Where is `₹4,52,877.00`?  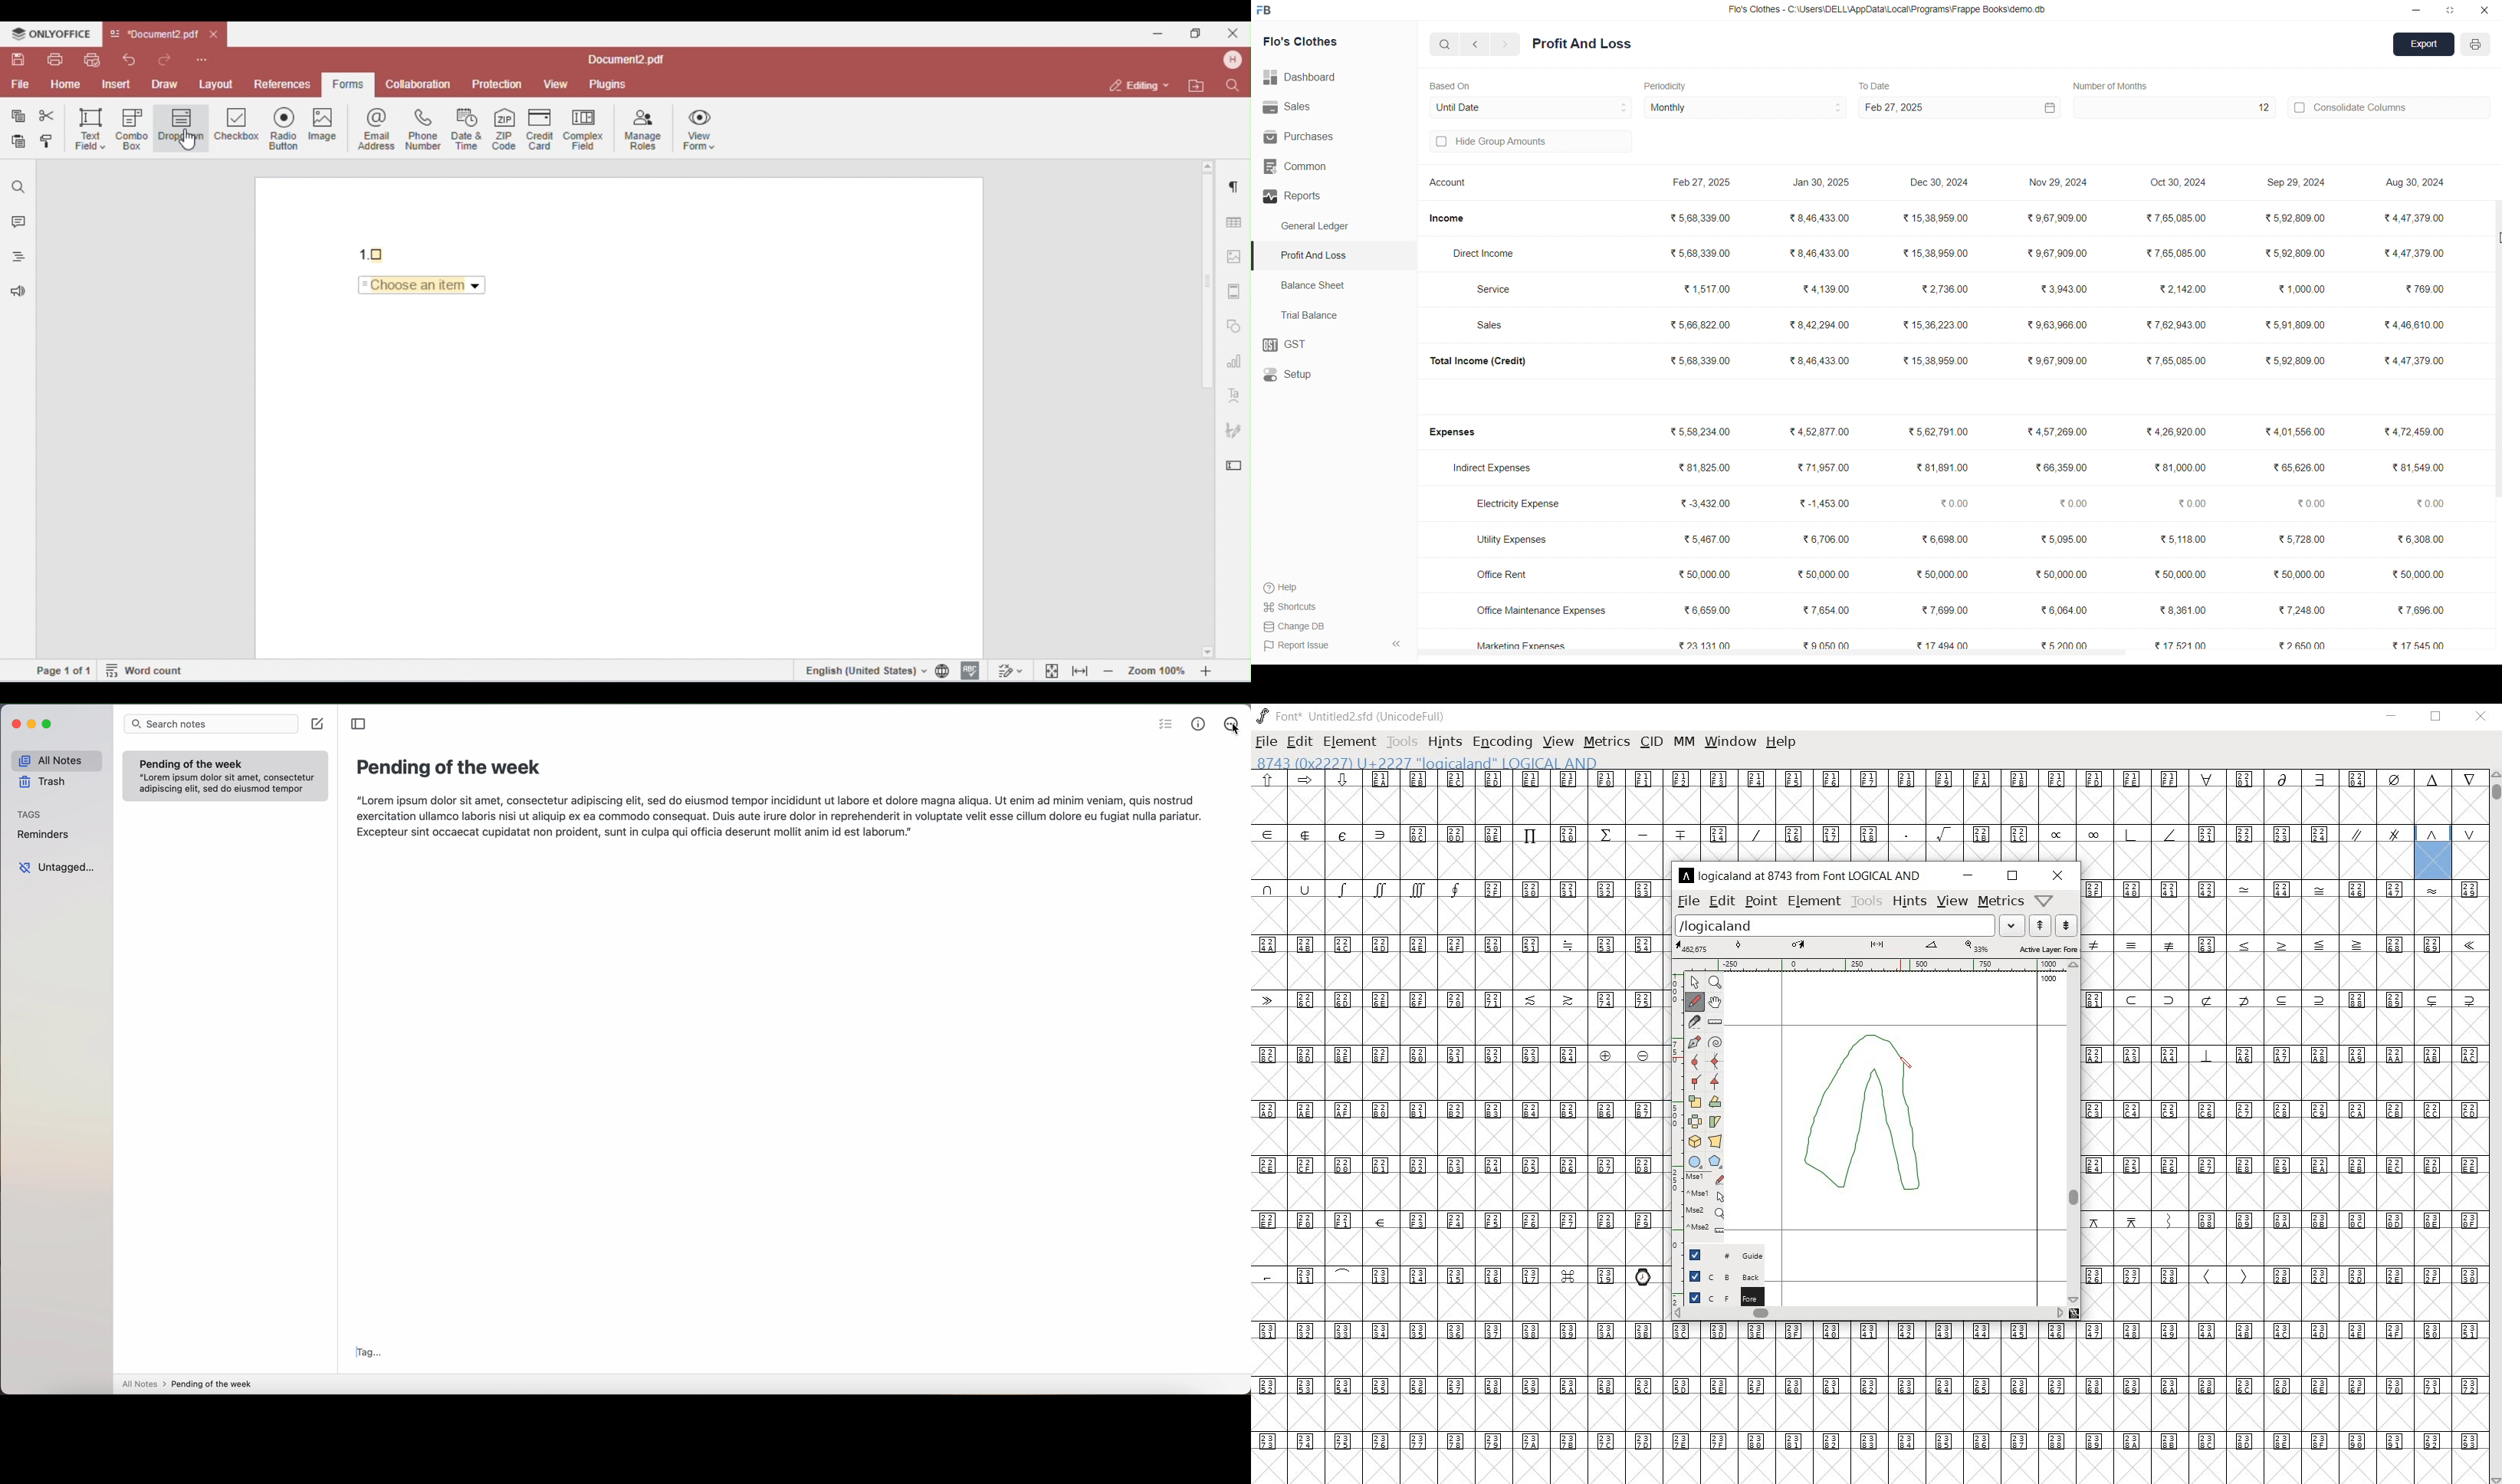
₹4,52,877.00 is located at coordinates (1822, 431).